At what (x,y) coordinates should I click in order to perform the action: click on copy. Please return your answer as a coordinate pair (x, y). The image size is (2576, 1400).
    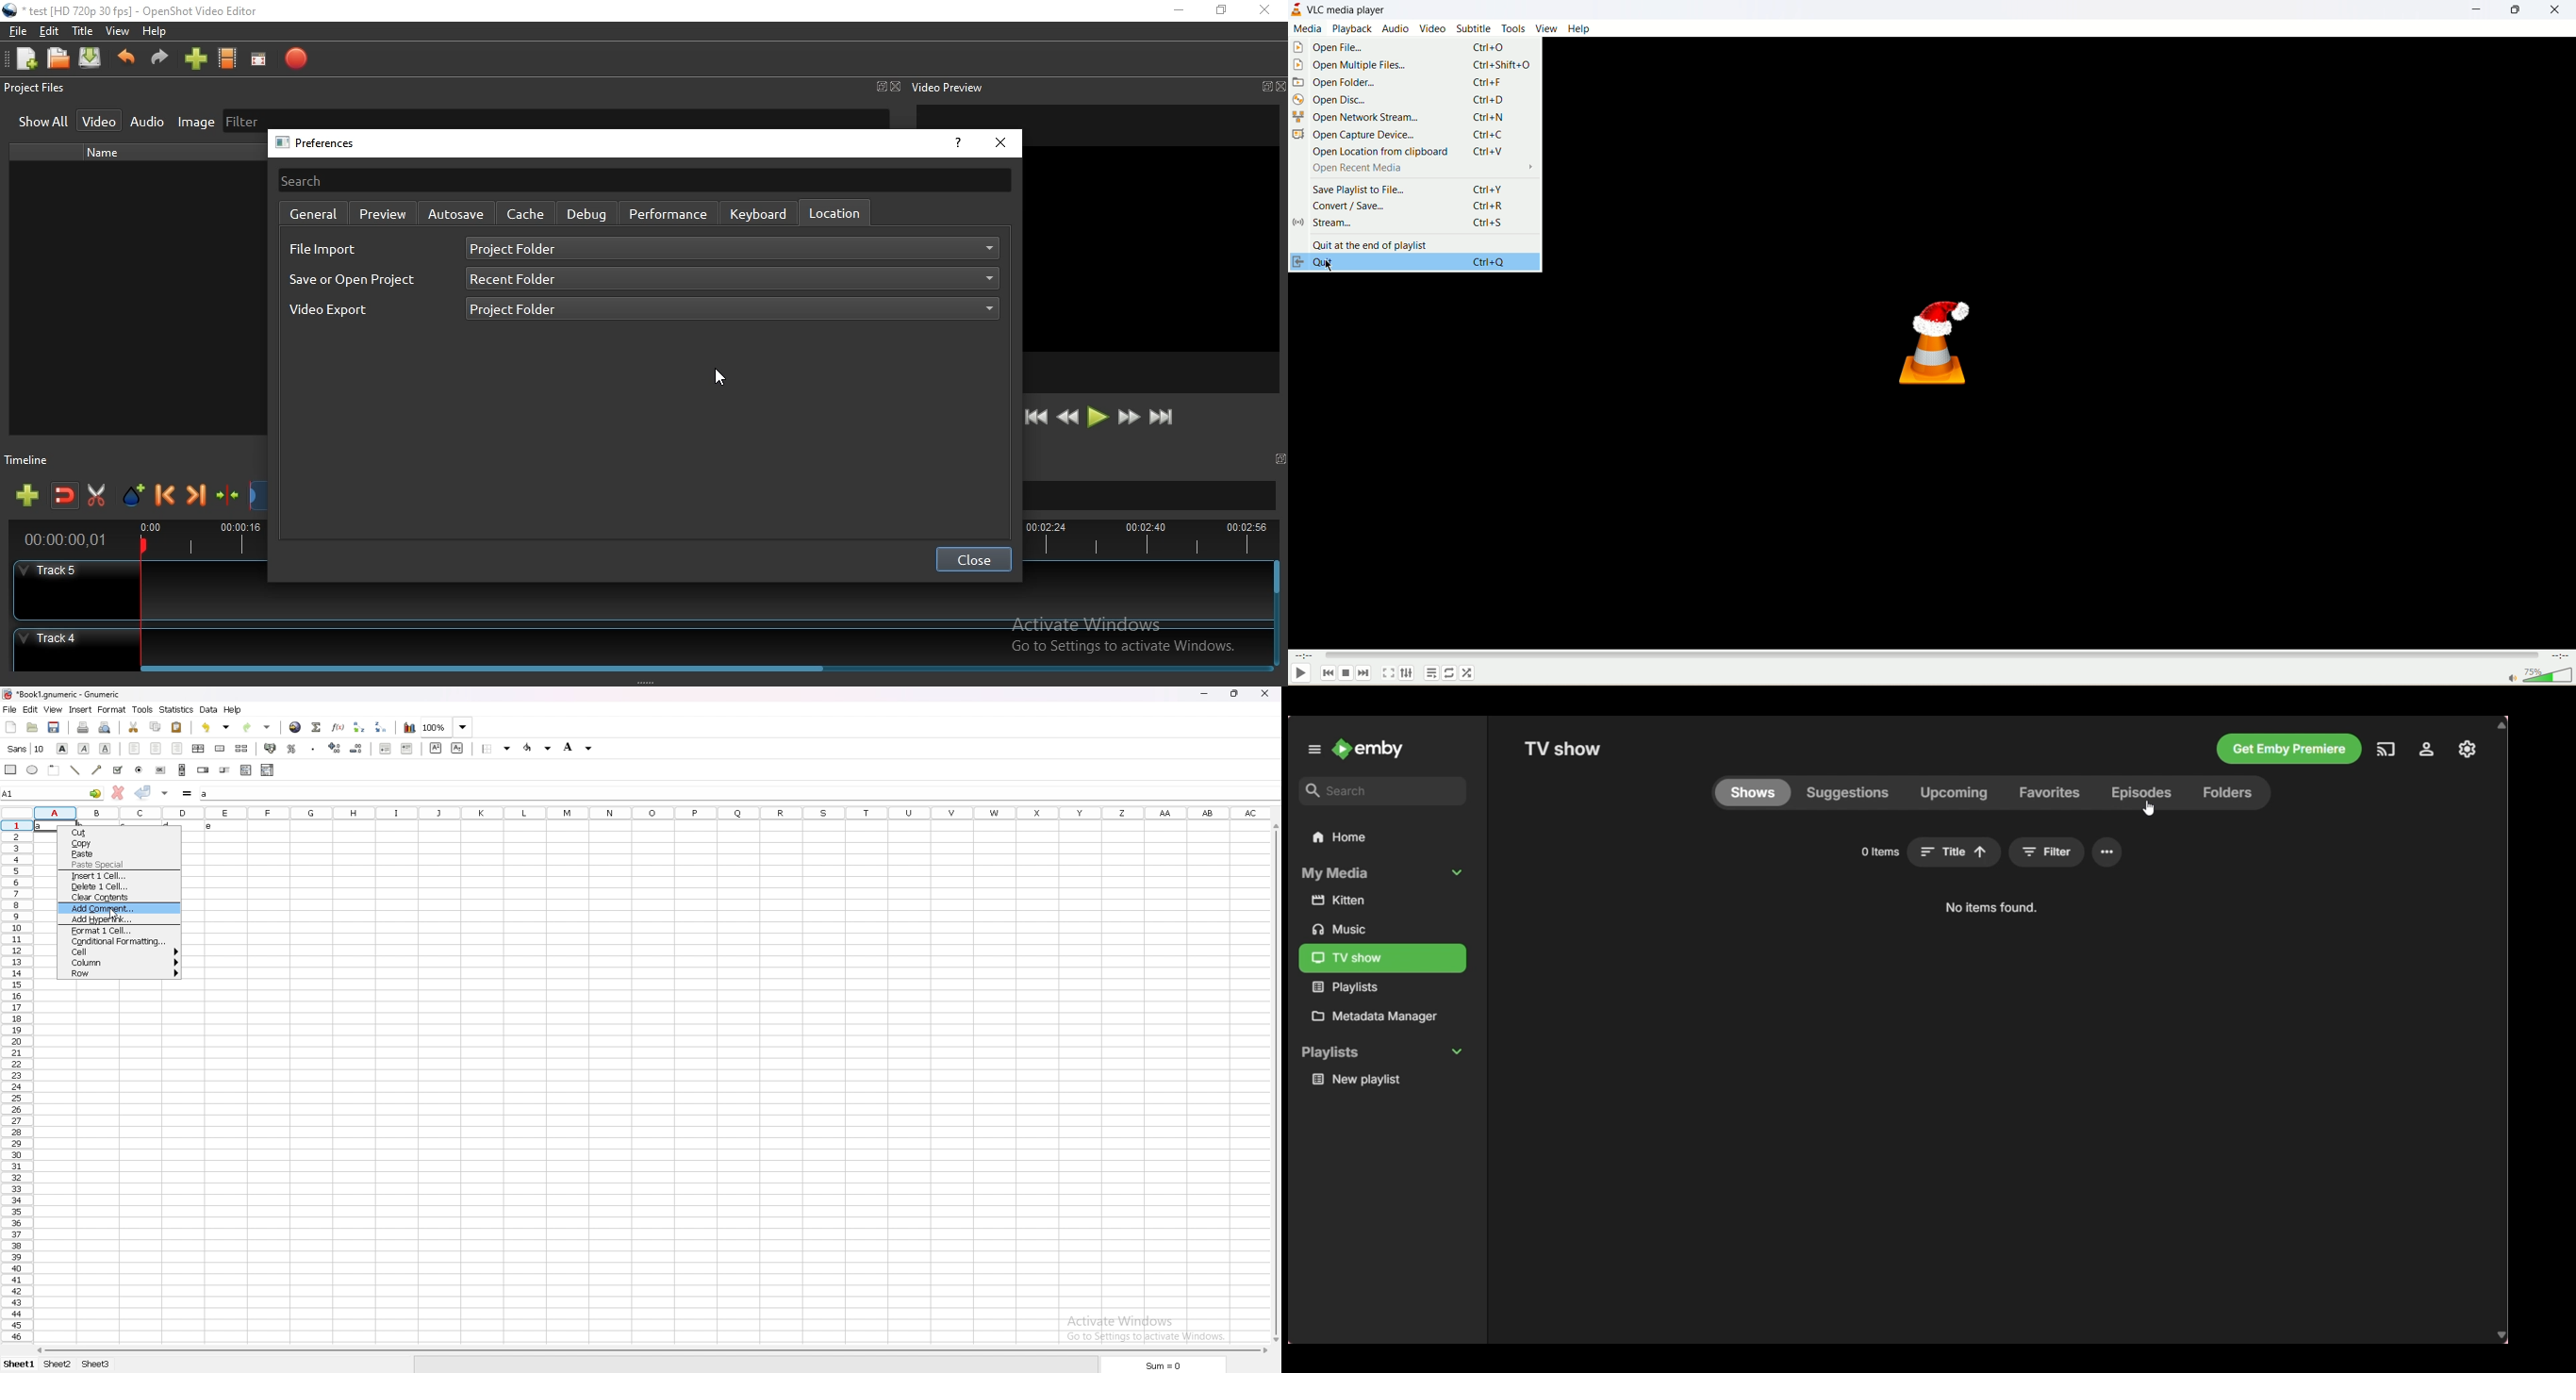
    Looking at the image, I should click on (156, 726).